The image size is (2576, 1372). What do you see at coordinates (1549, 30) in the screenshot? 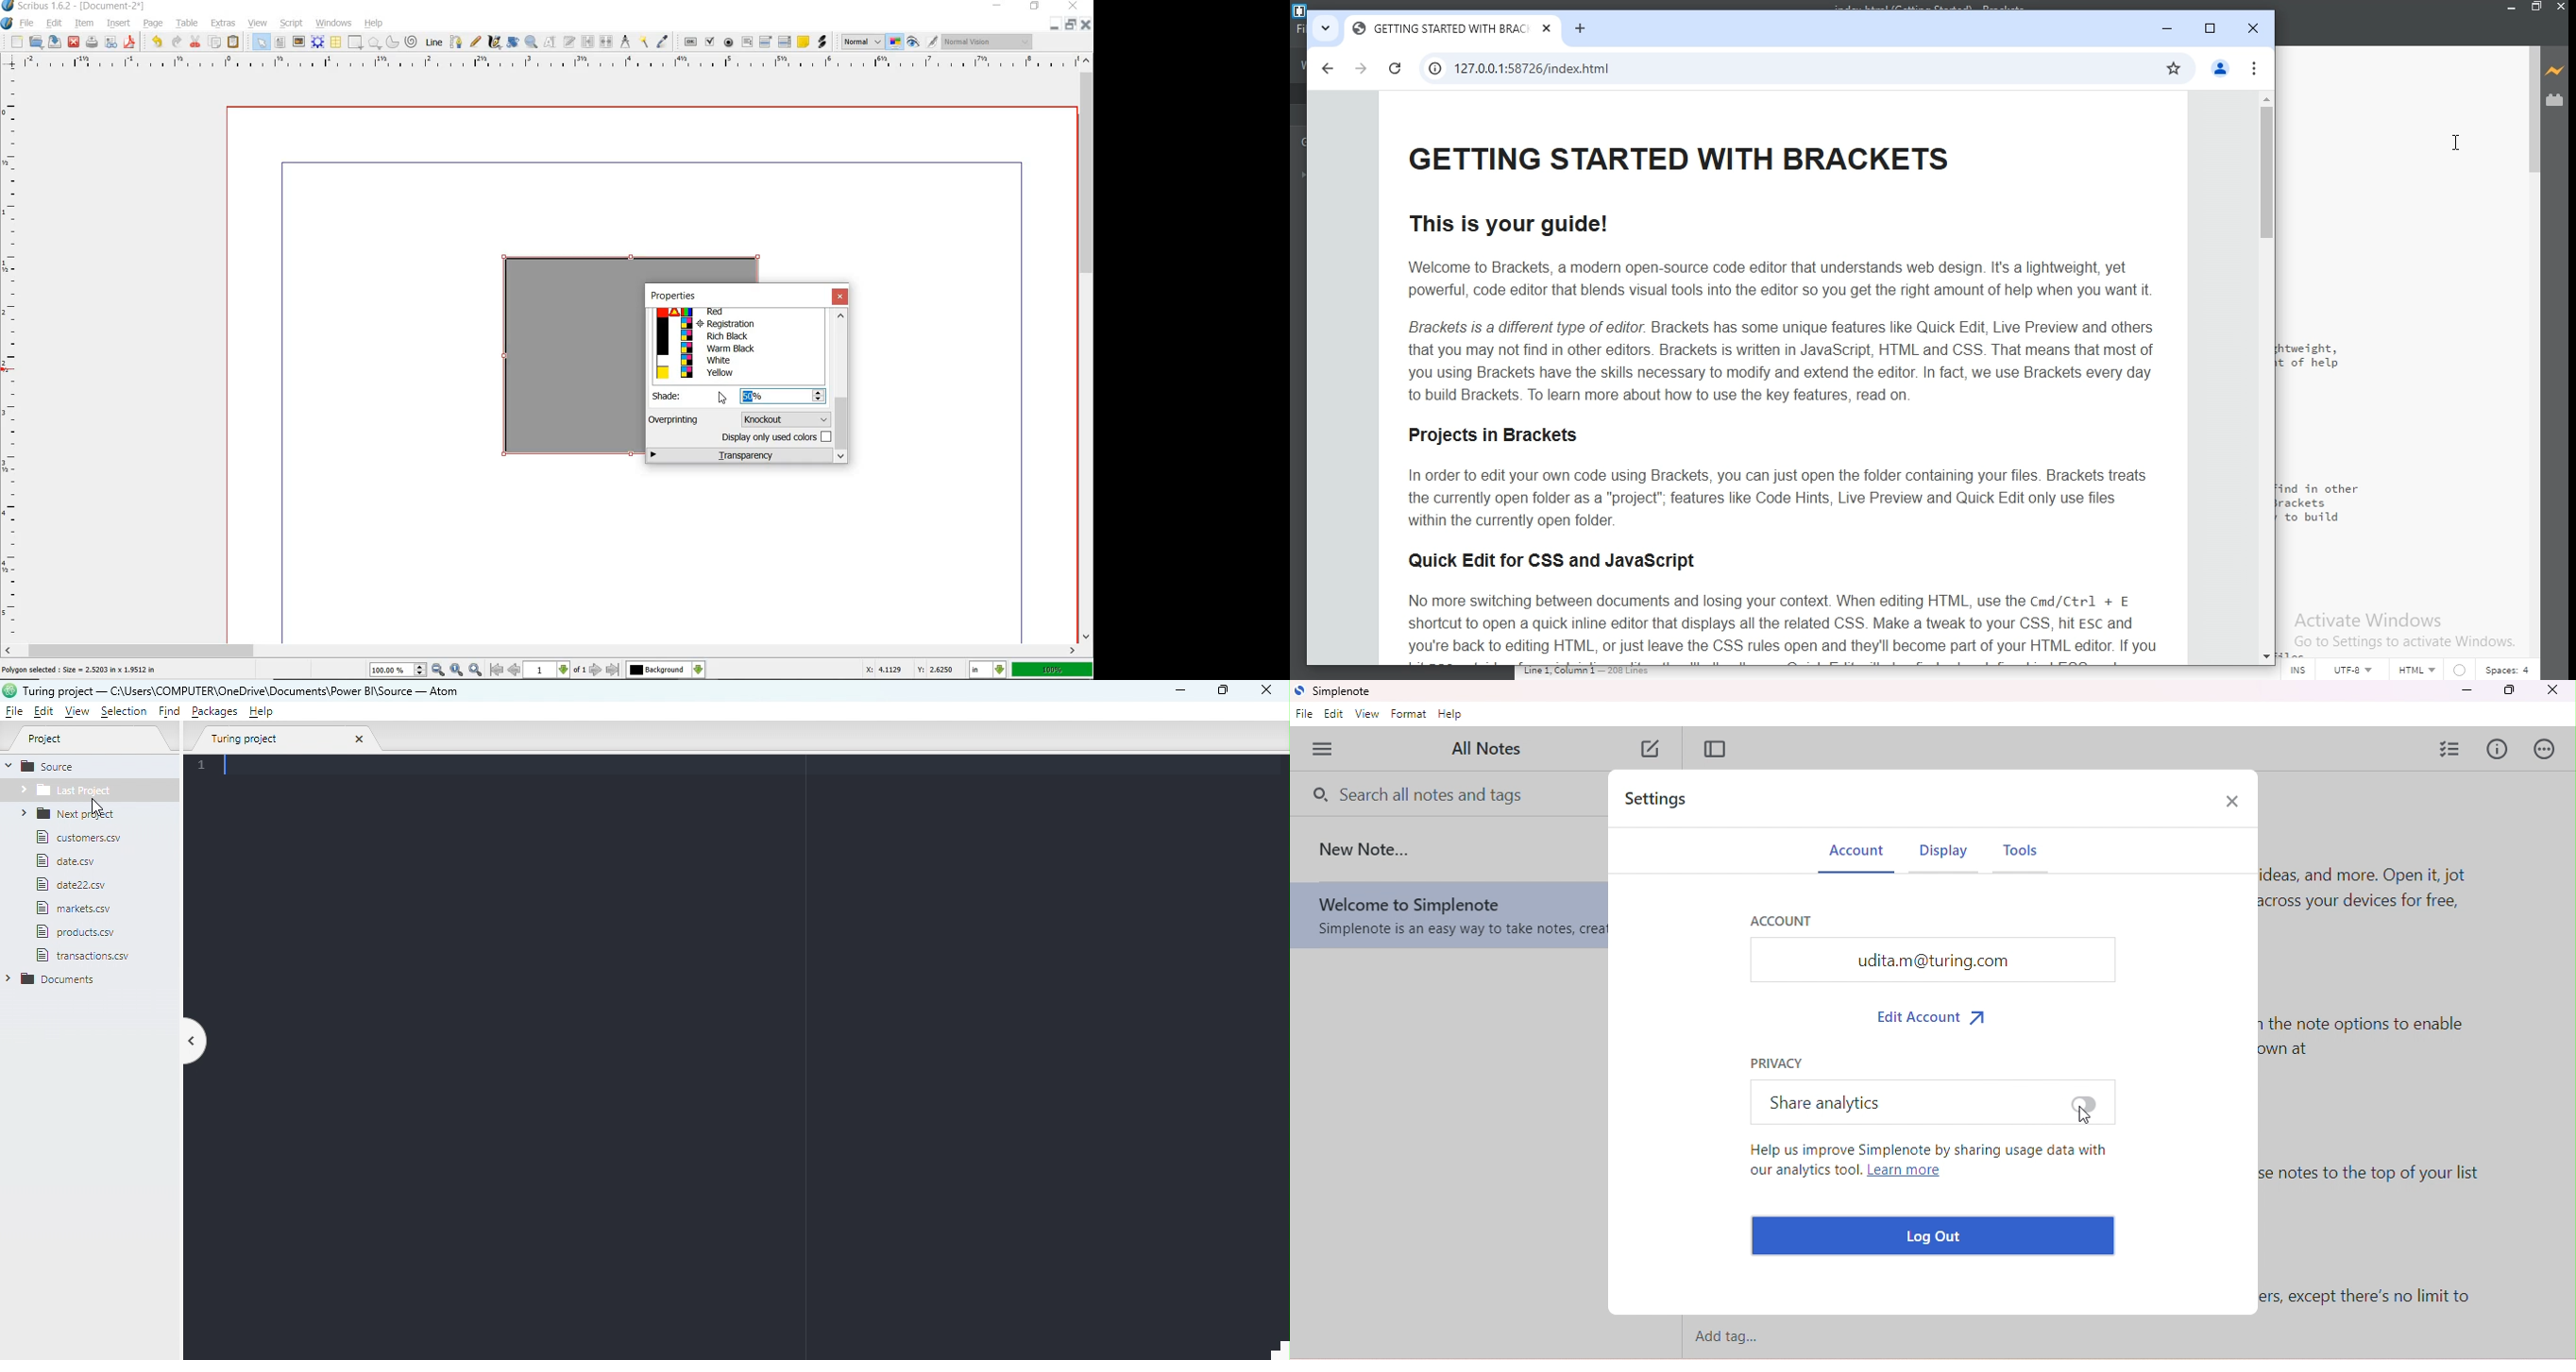
I see `close tab` at bounding box center [1549, 30].